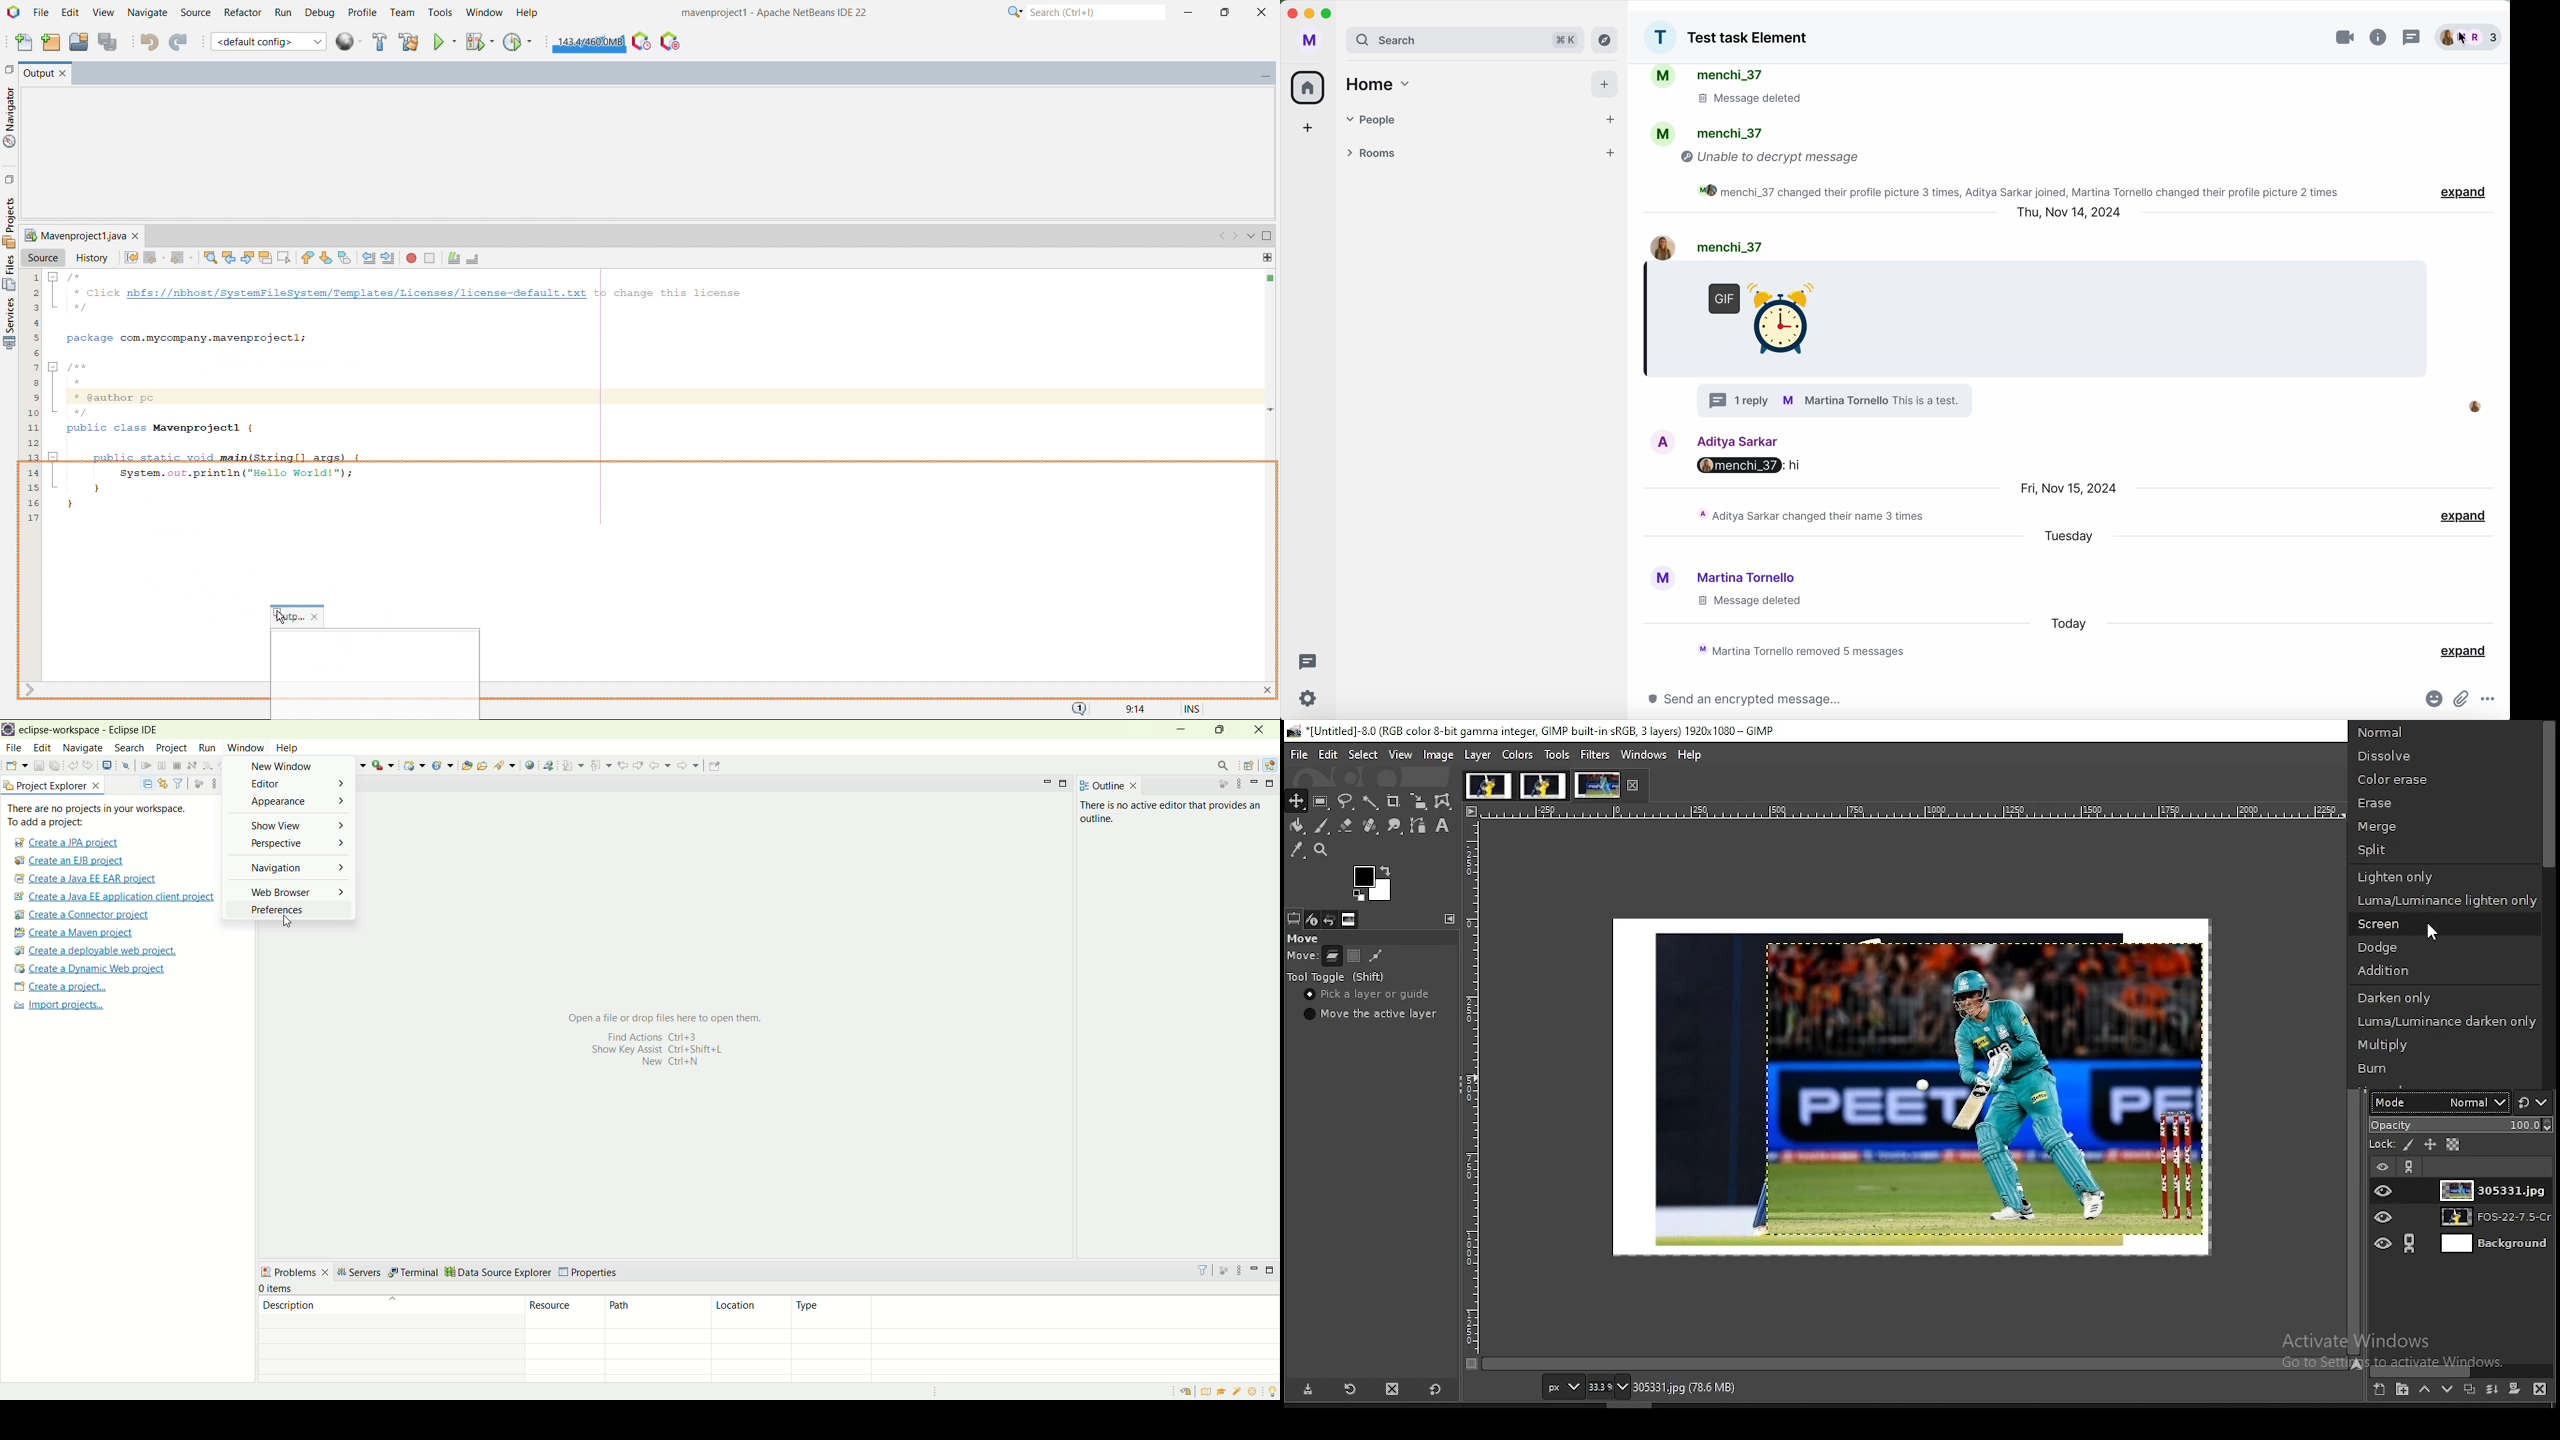 The width and height of the screenshot is (2576, 1456). I want to click on image profile, so click(1655, 247).